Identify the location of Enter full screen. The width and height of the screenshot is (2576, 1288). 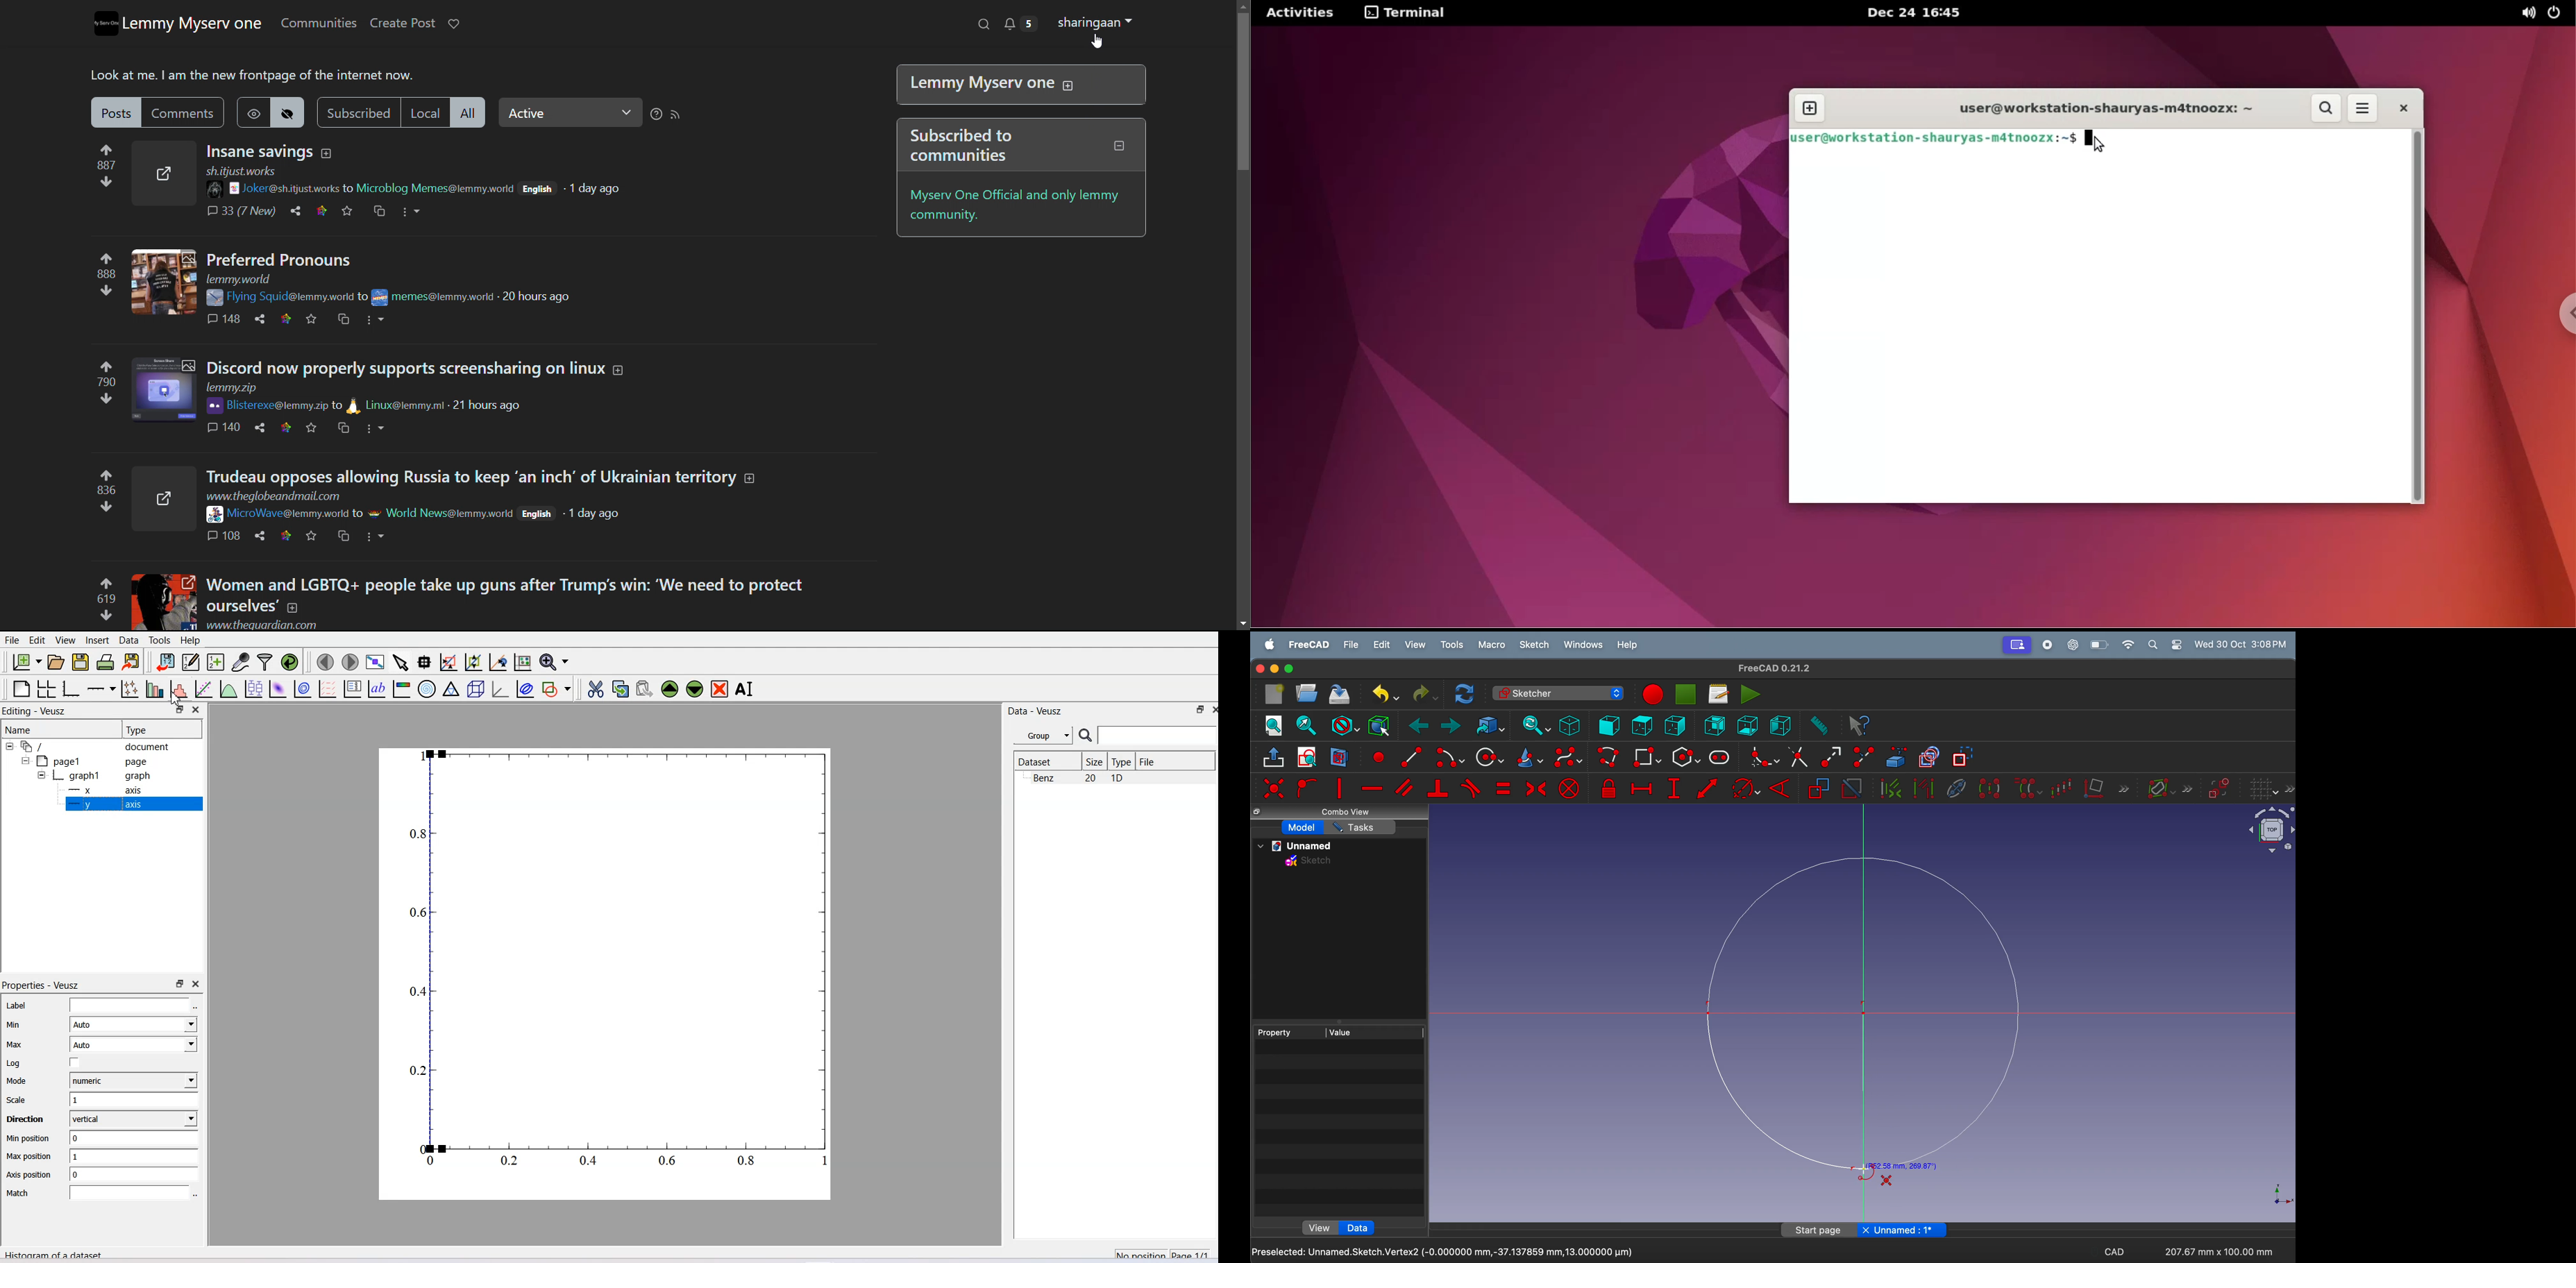
(1290, 669).